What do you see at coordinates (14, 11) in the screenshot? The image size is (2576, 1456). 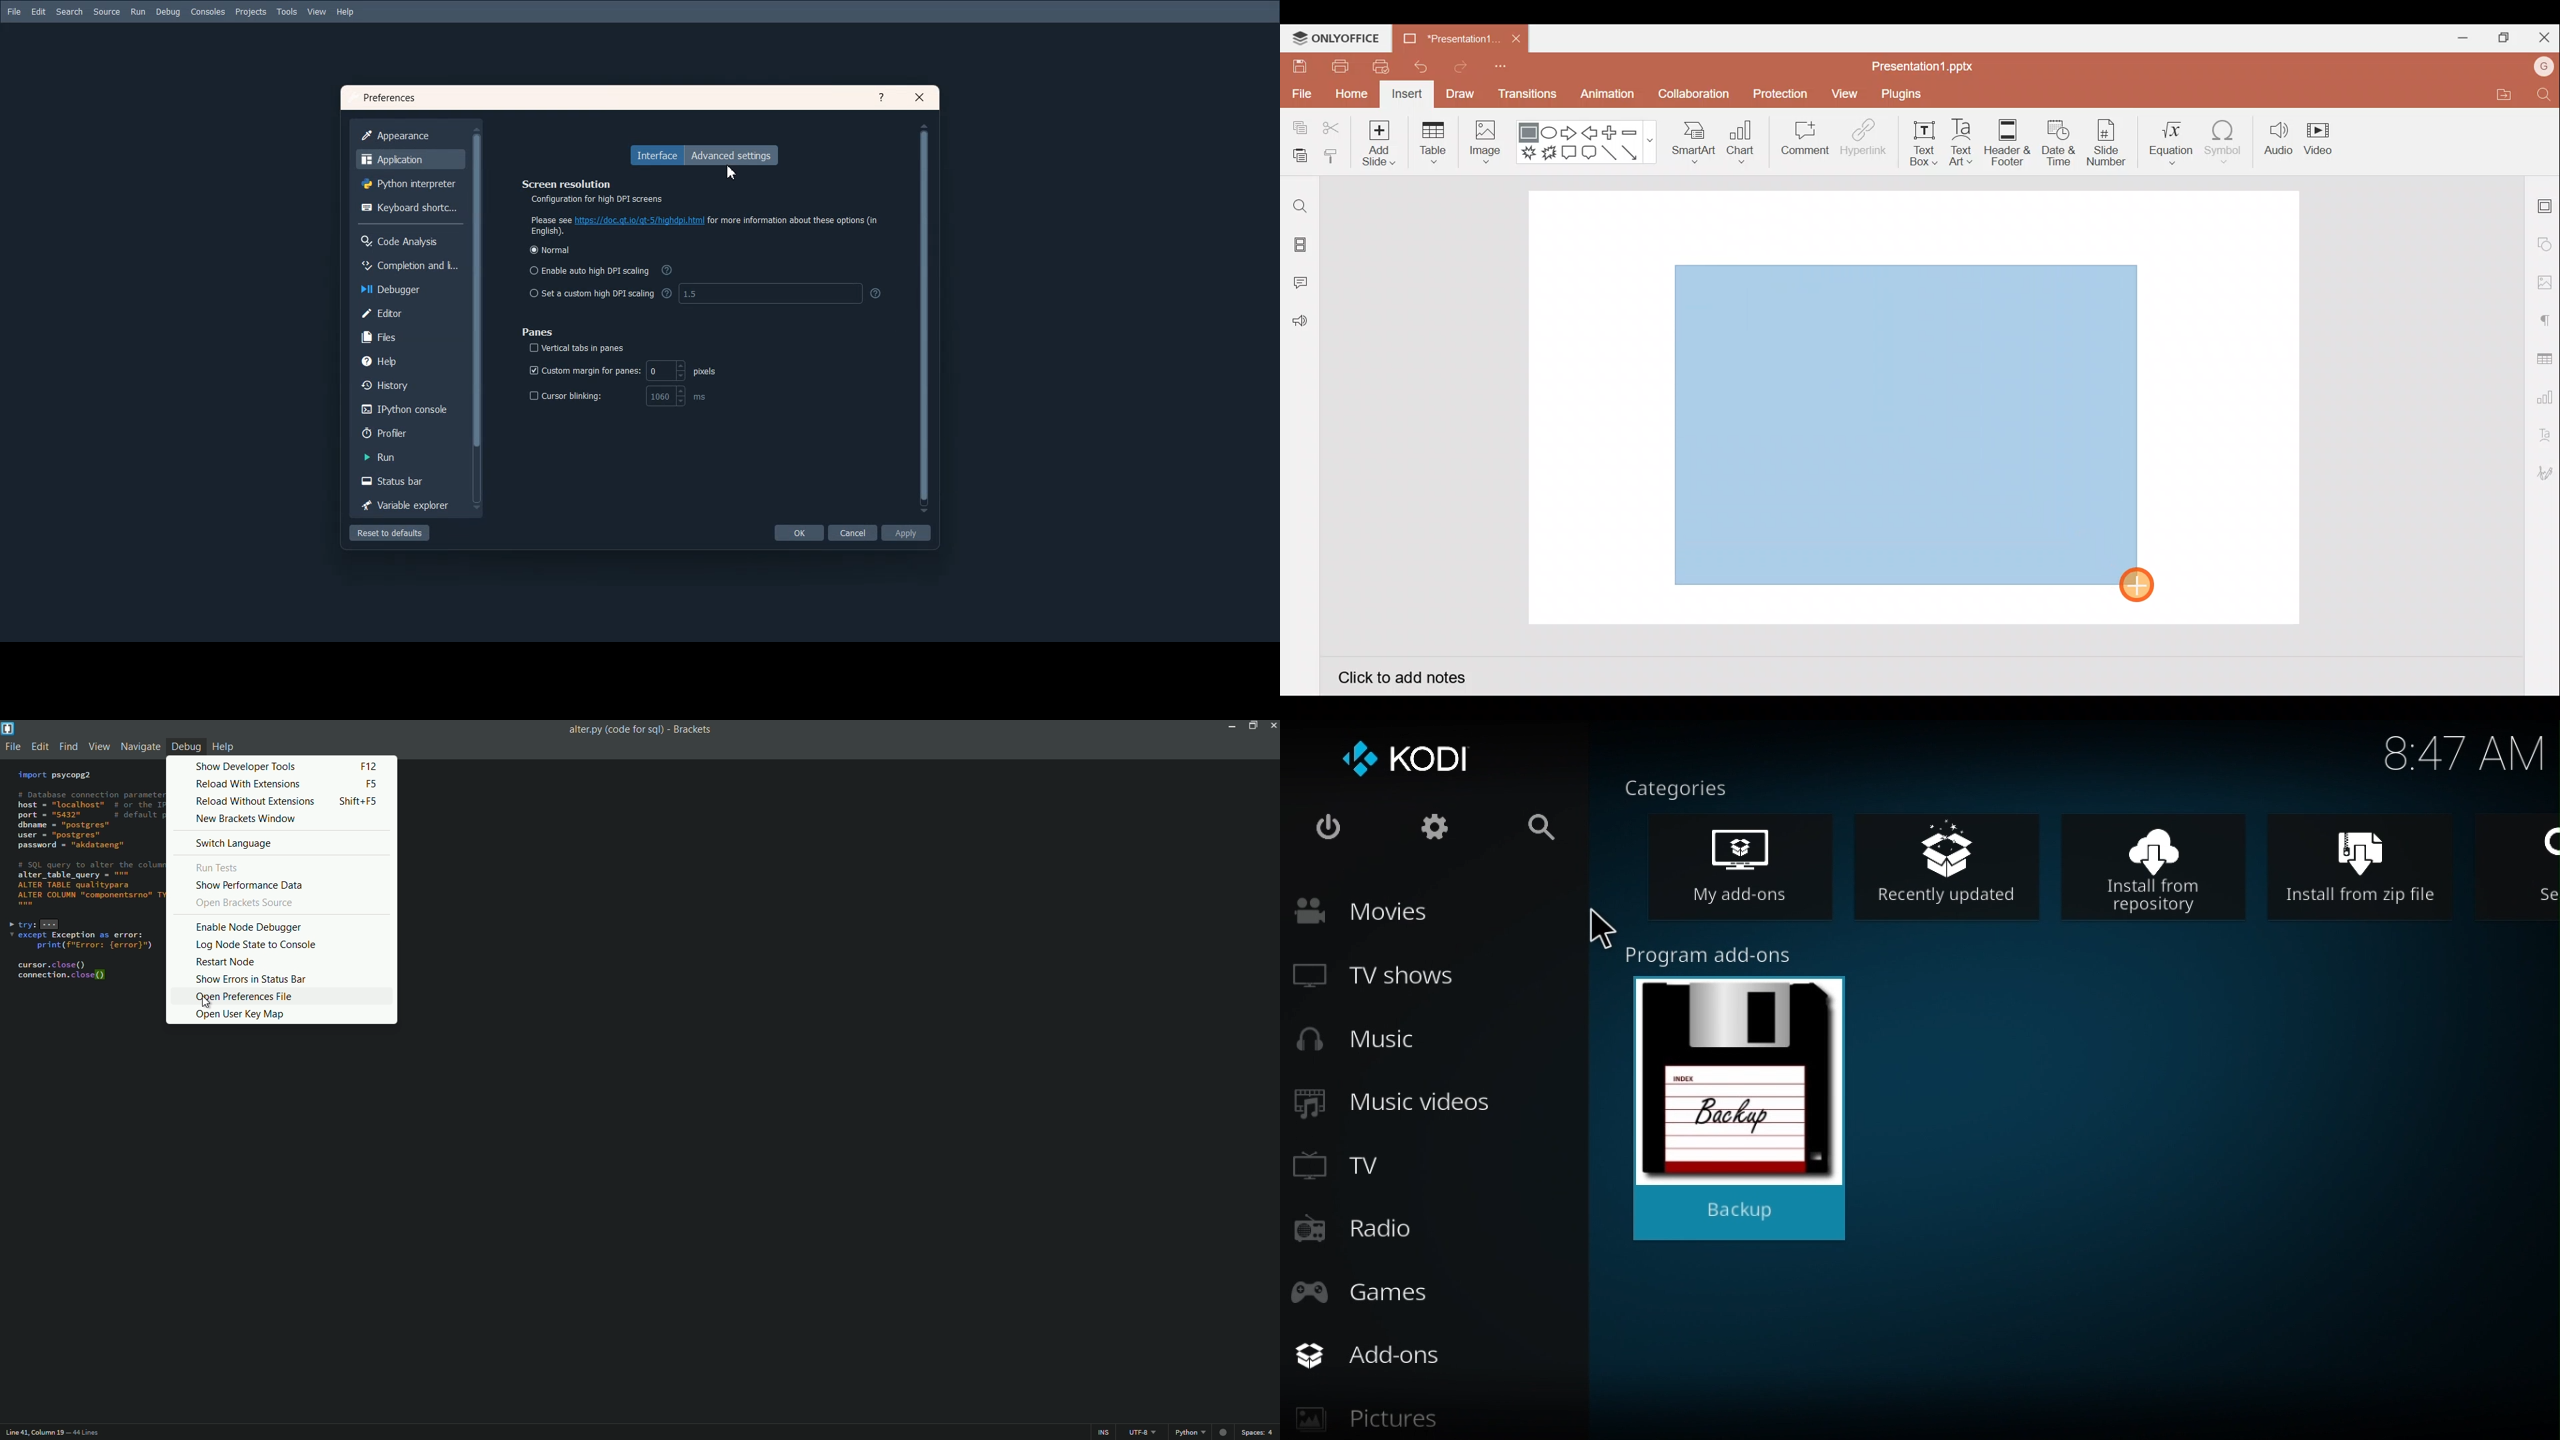 I see `File` at bounding box center [14, 11].